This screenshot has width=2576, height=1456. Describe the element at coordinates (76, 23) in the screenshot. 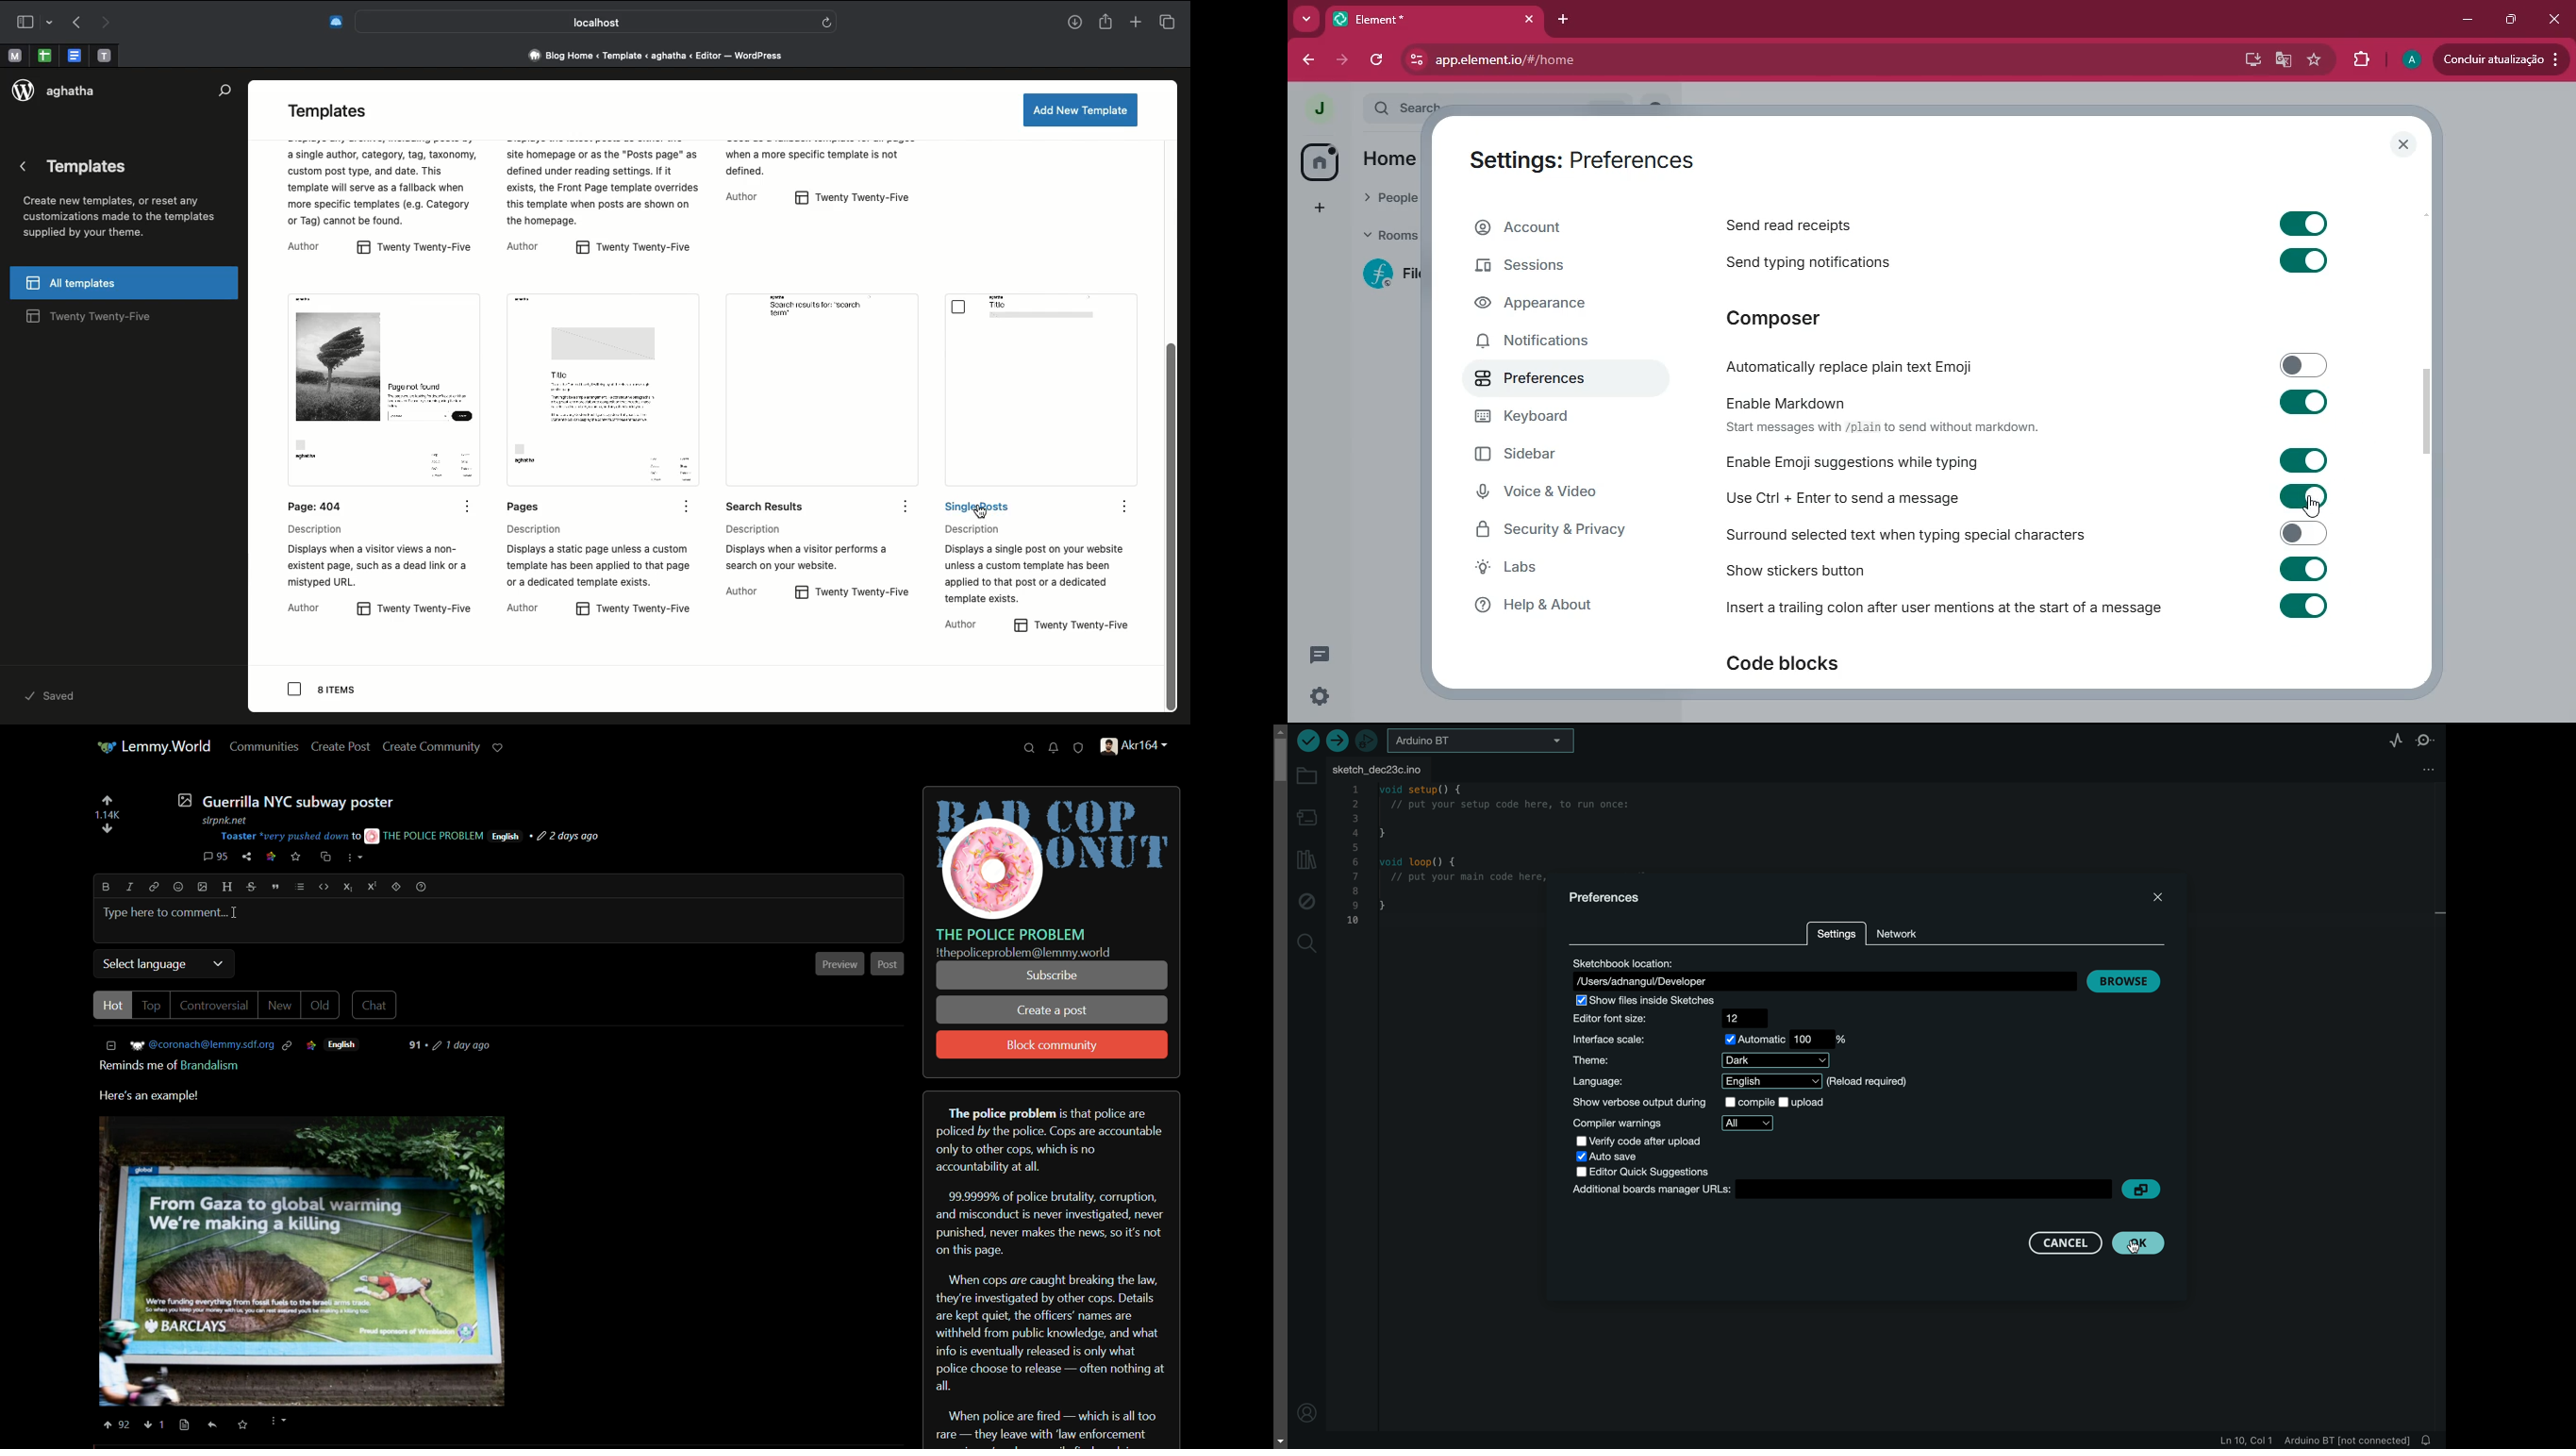

I see `Back` at that location.